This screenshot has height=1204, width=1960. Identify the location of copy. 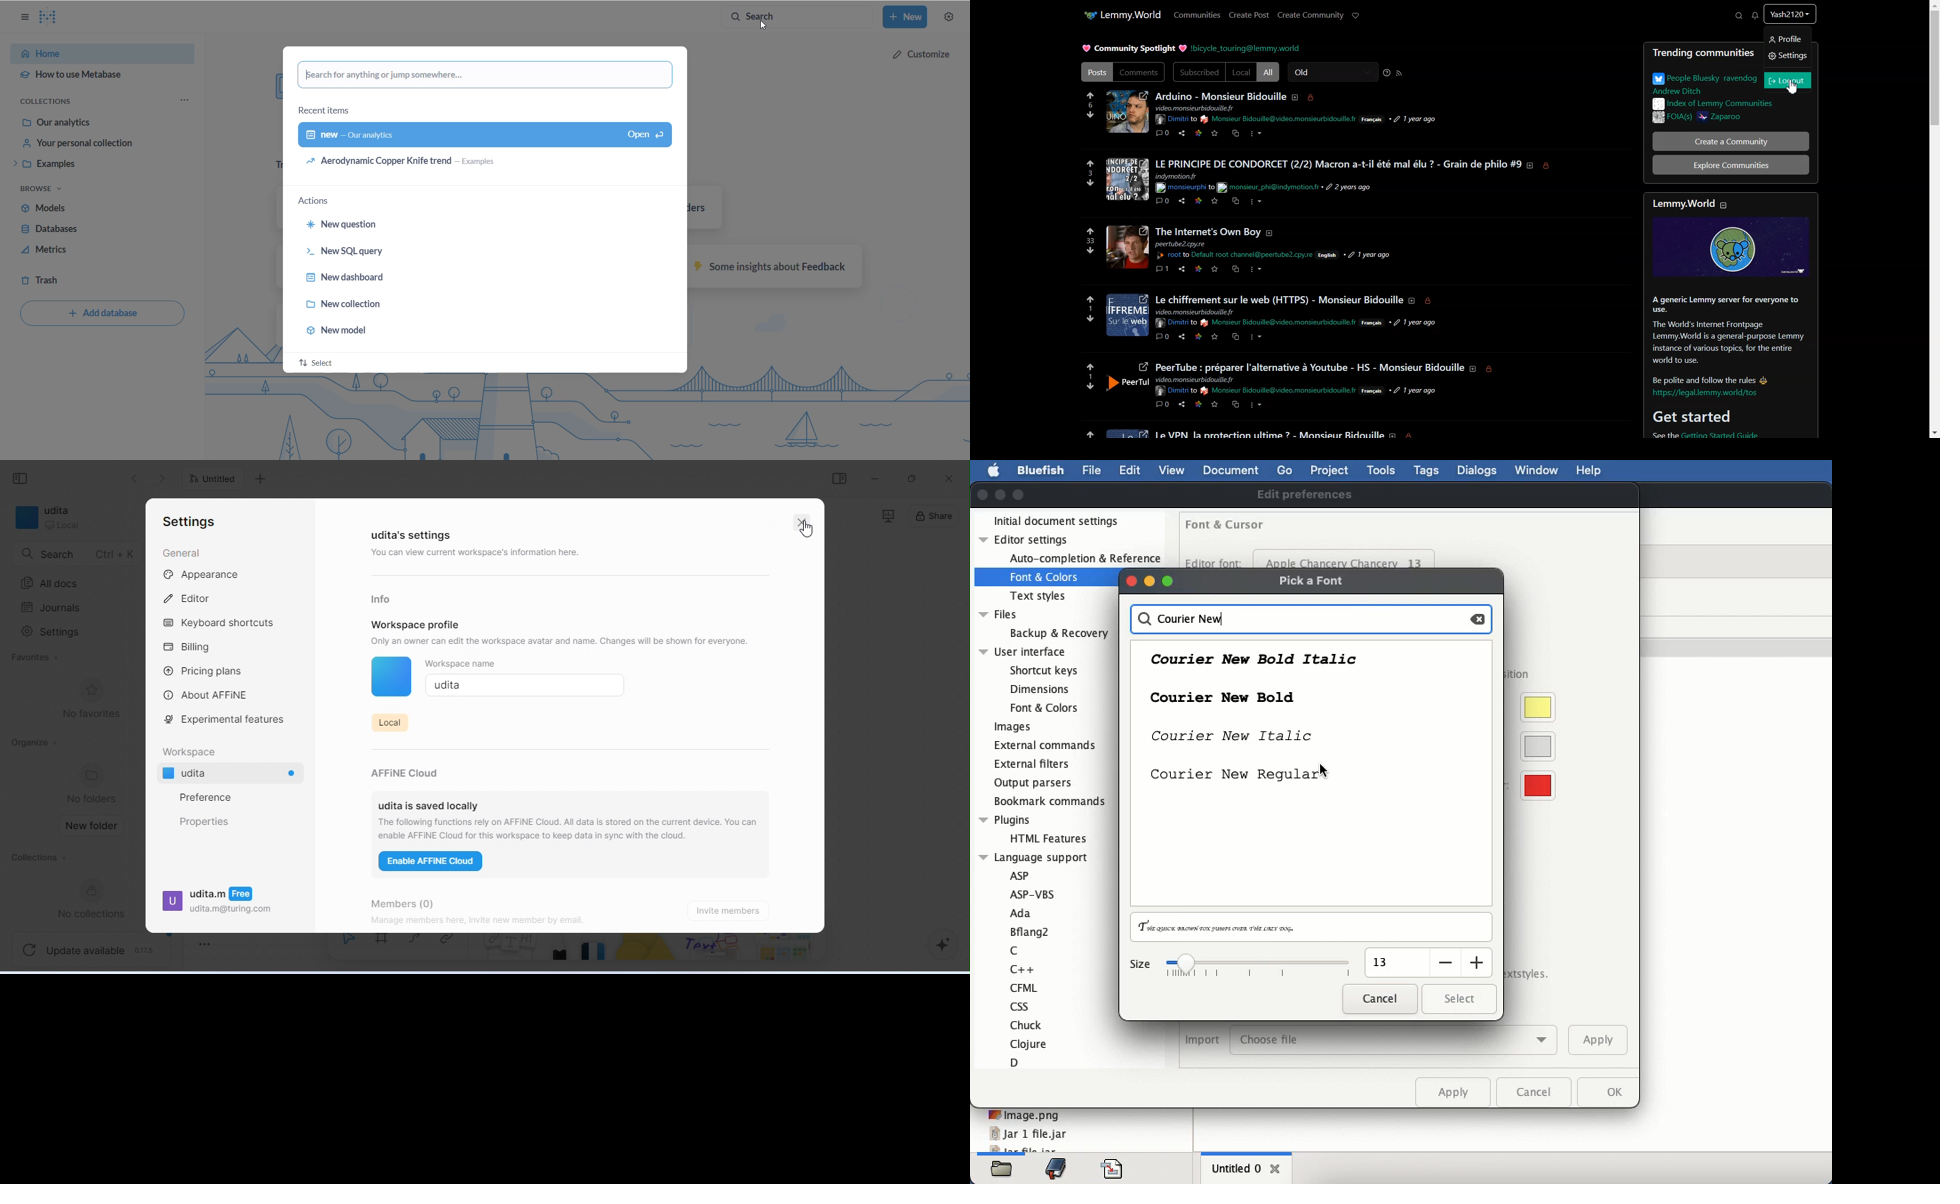
(1235, 404).